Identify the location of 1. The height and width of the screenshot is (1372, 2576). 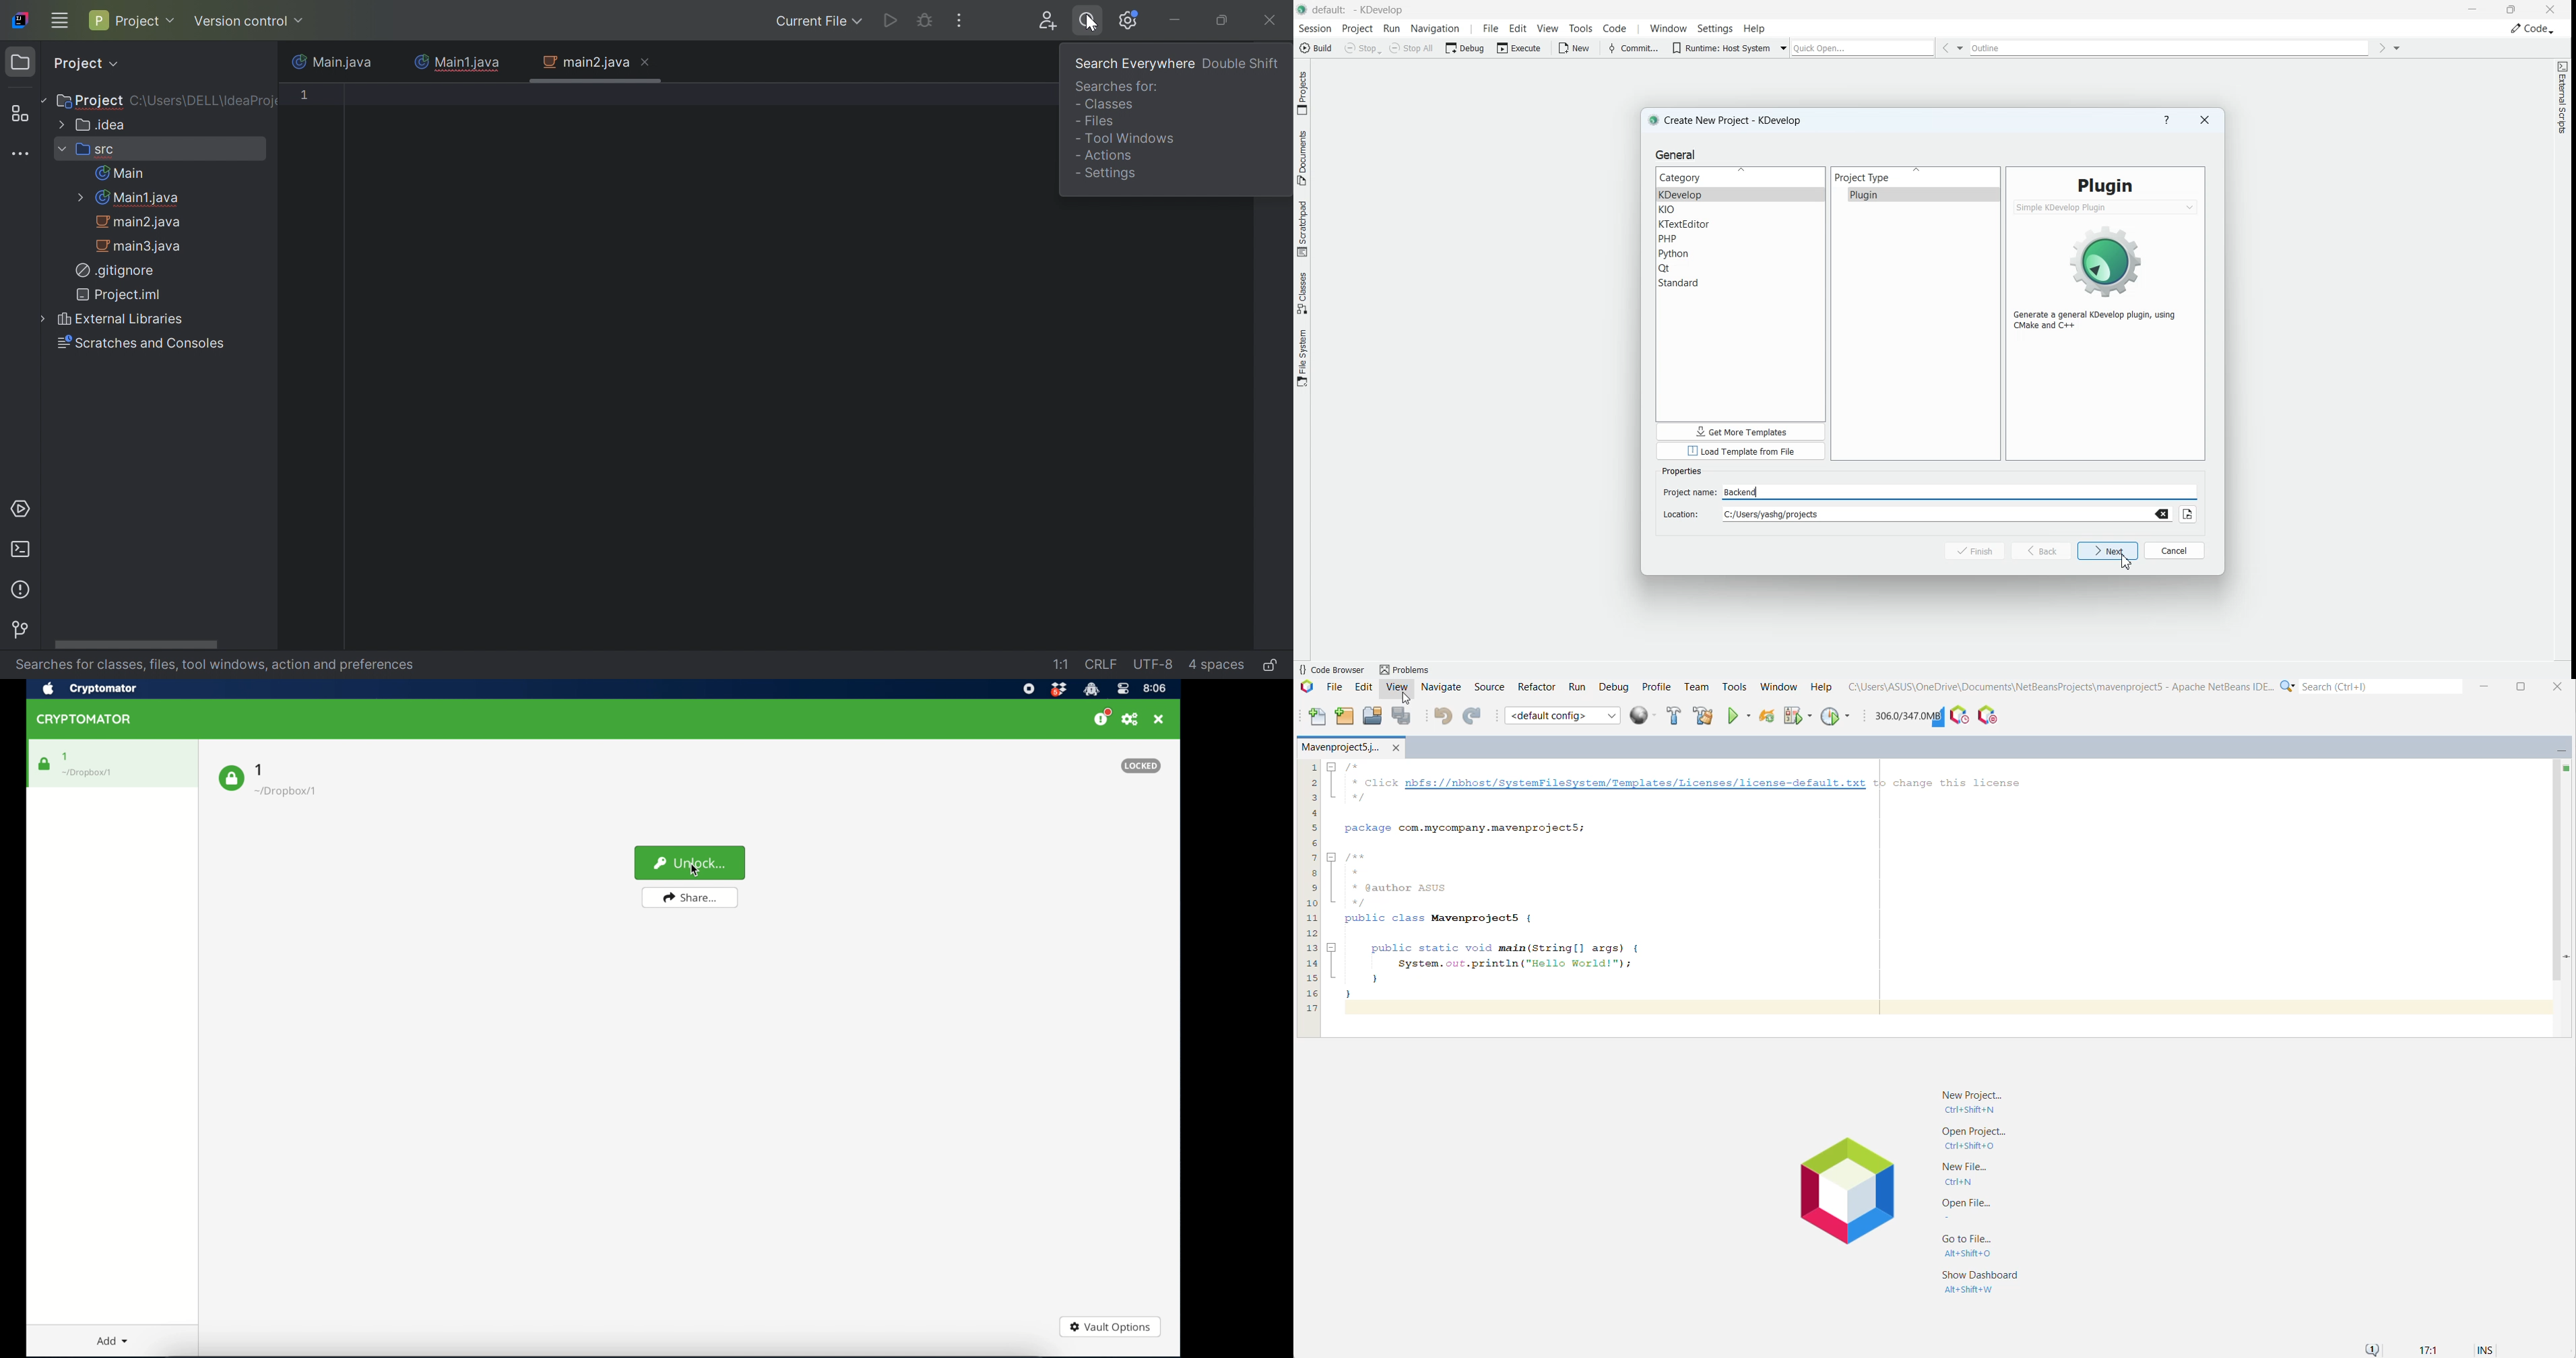
(65, 756).